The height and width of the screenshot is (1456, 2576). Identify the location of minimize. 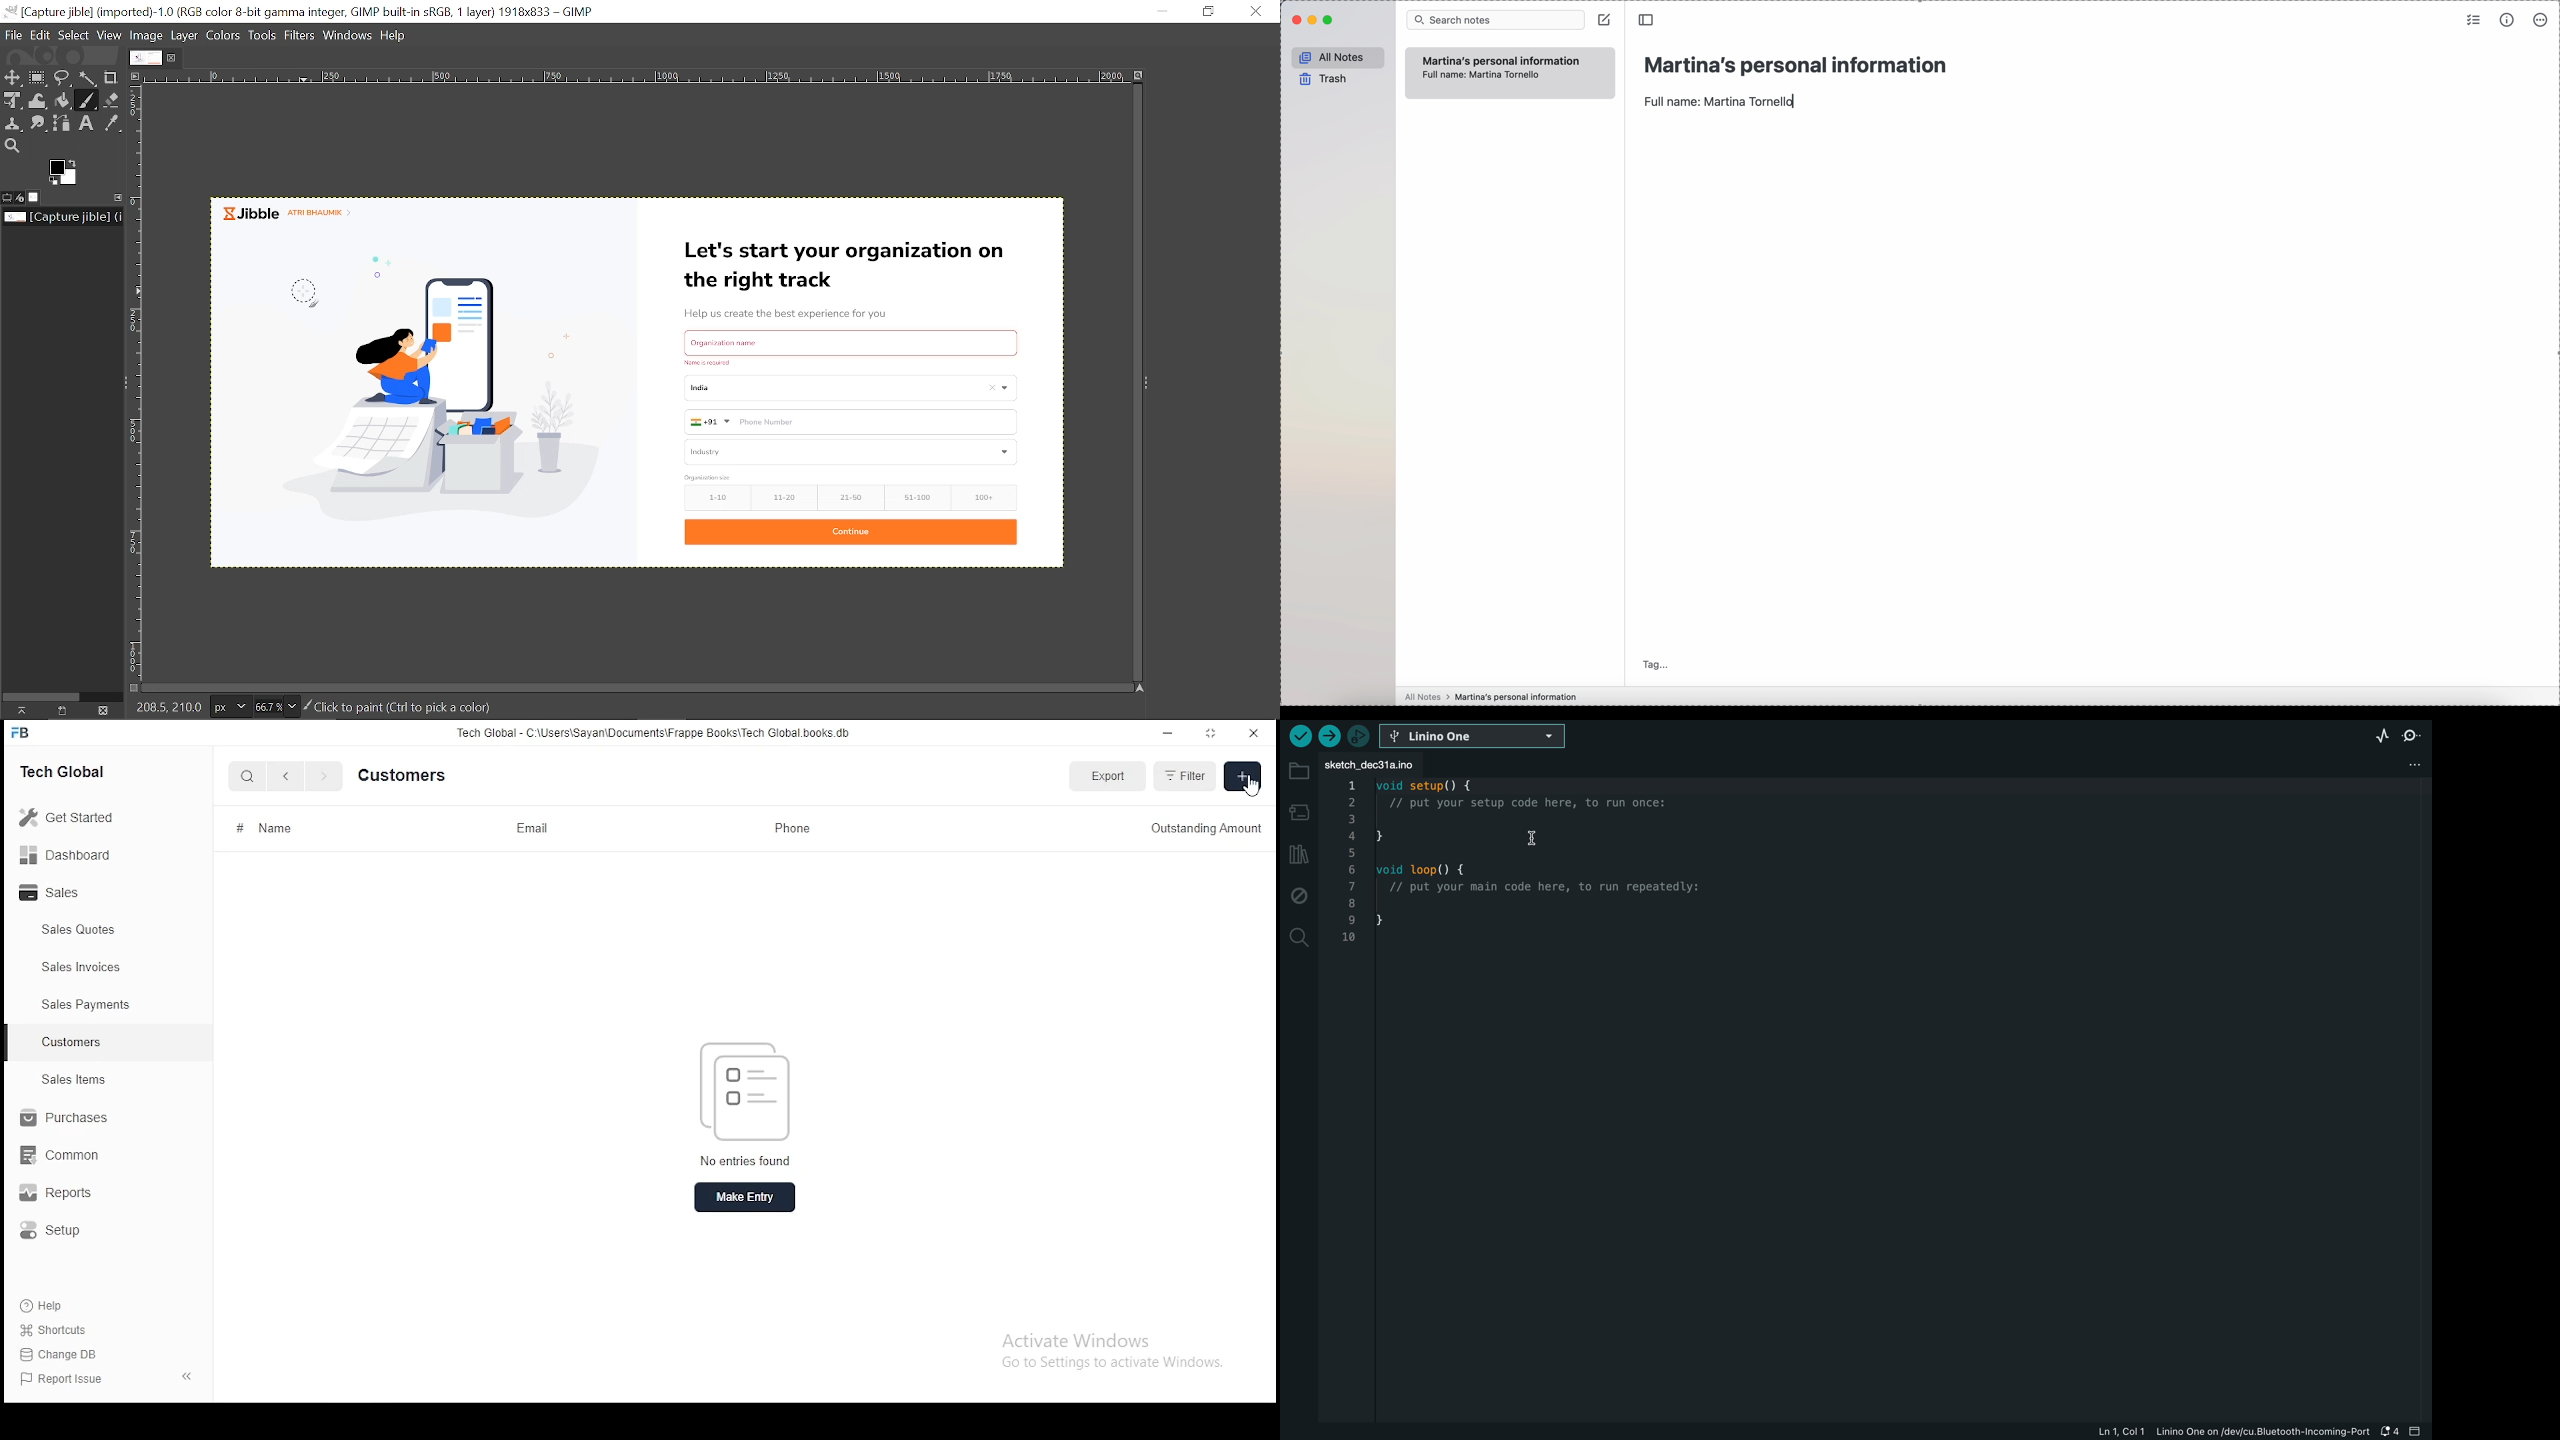
(1169, 733).